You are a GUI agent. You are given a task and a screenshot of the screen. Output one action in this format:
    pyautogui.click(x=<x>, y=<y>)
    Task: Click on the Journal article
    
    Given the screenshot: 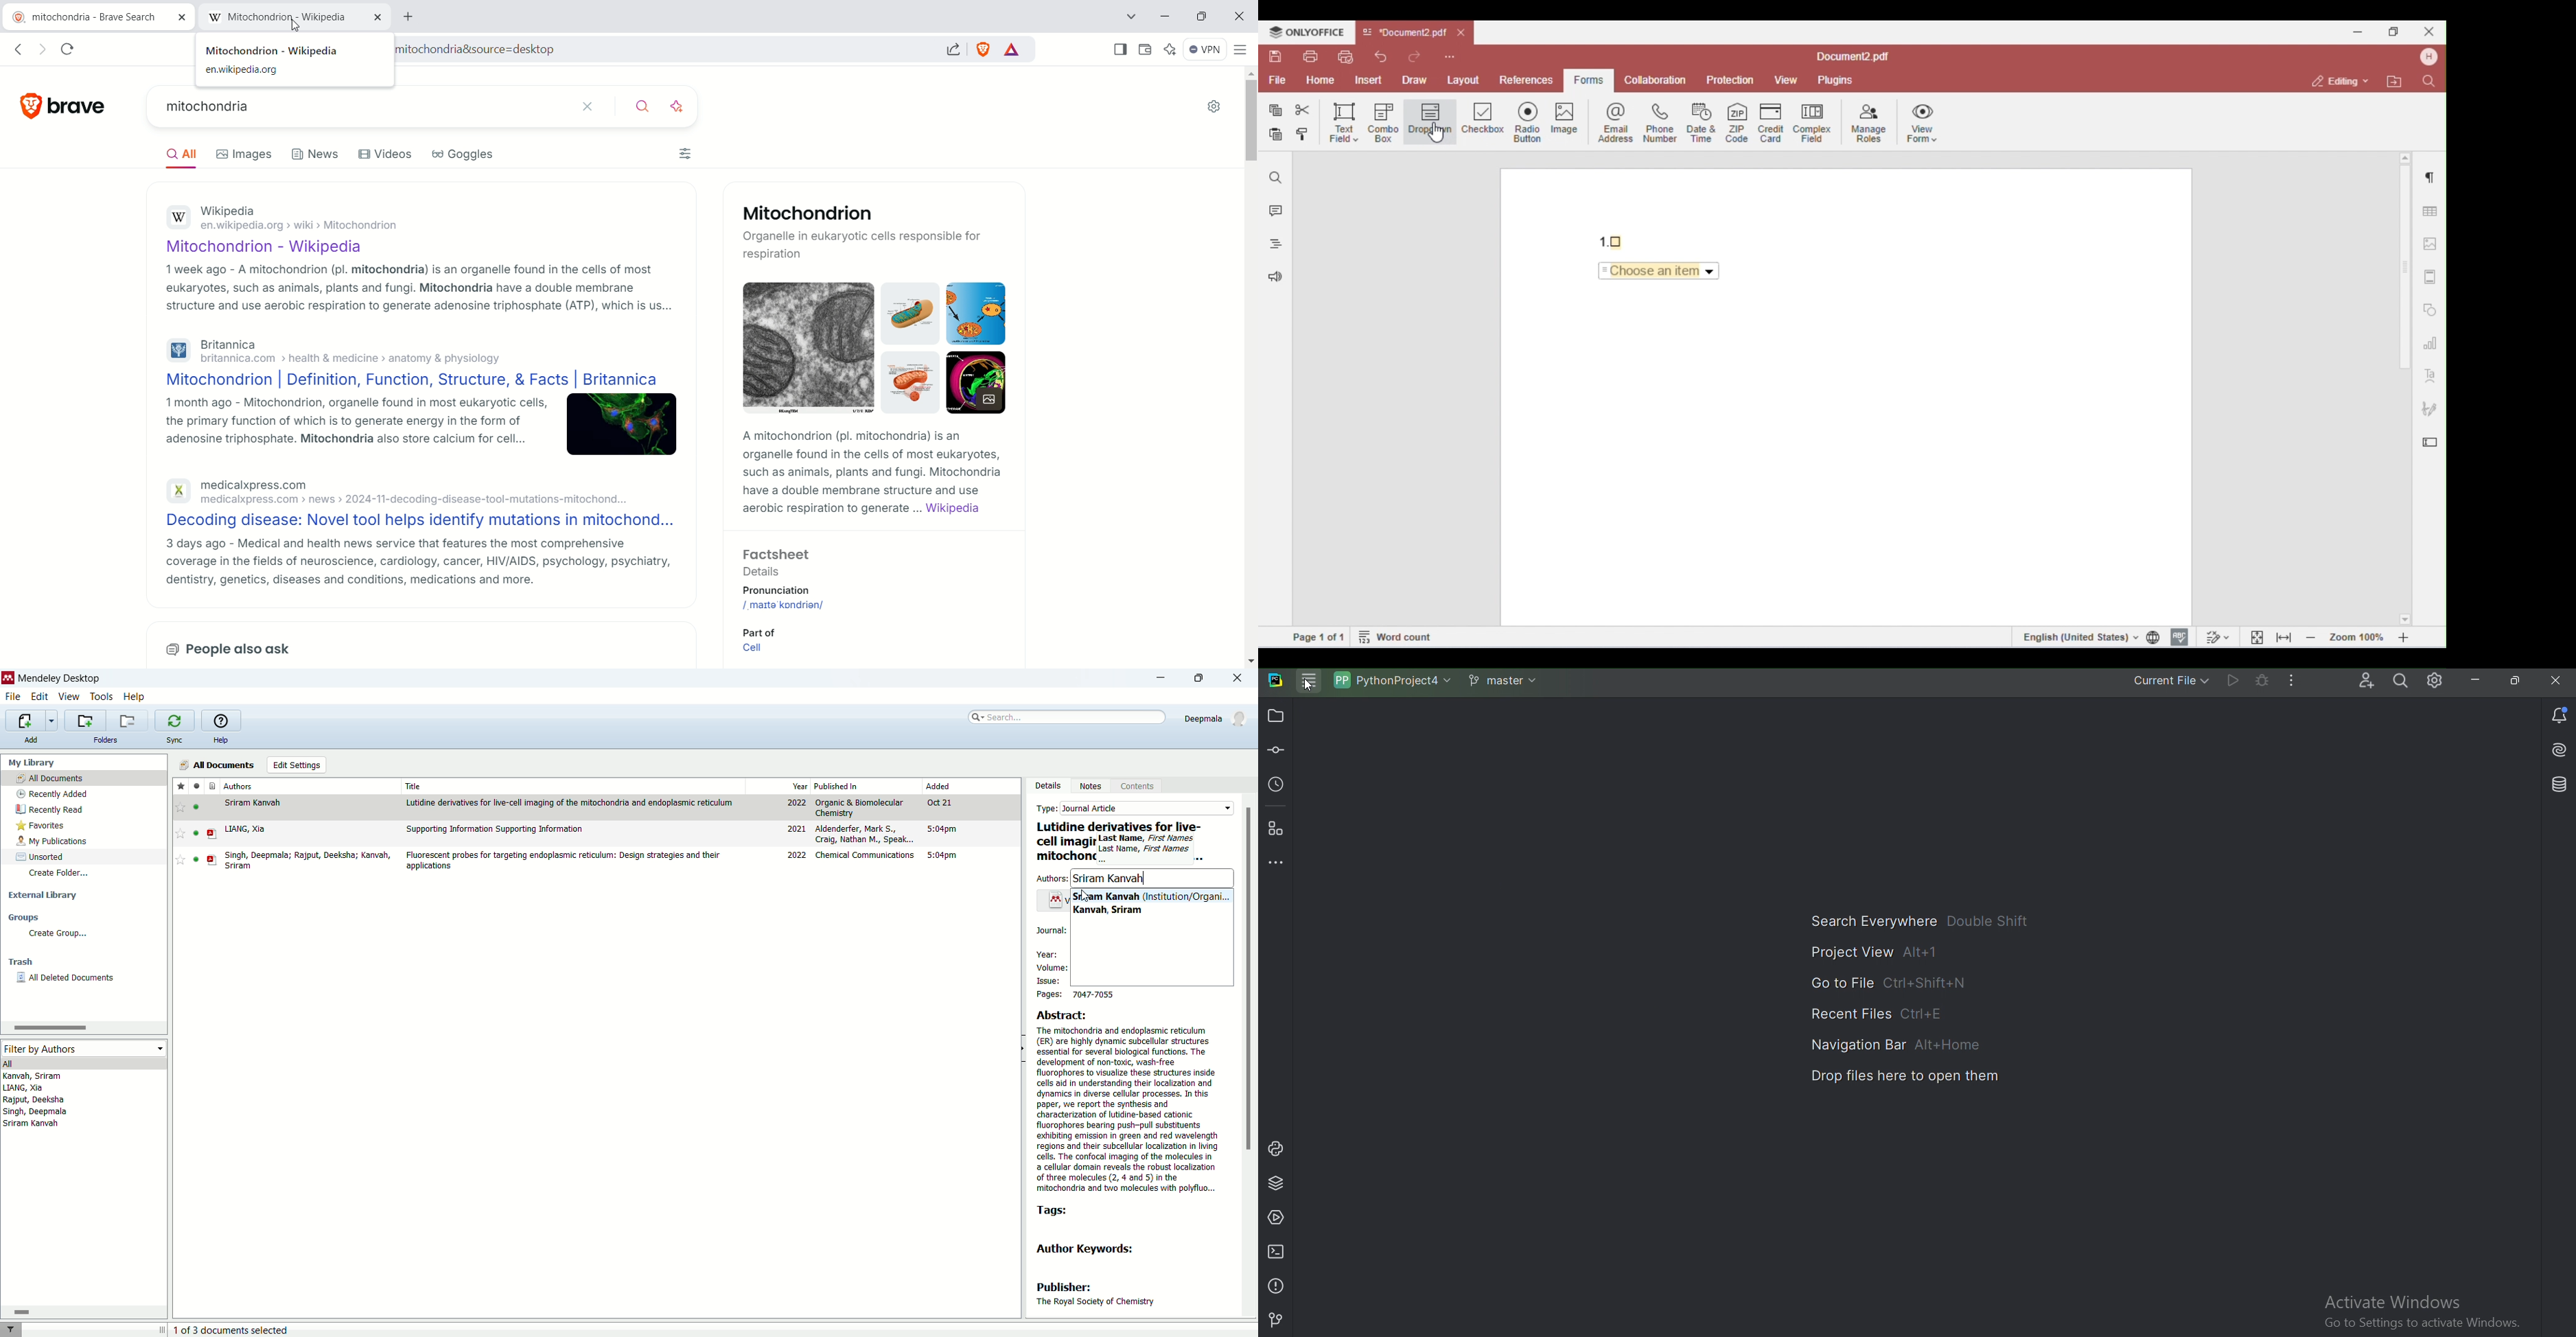 What is the action you would take?
    pyautogui.click(x=1149, y=808)
    